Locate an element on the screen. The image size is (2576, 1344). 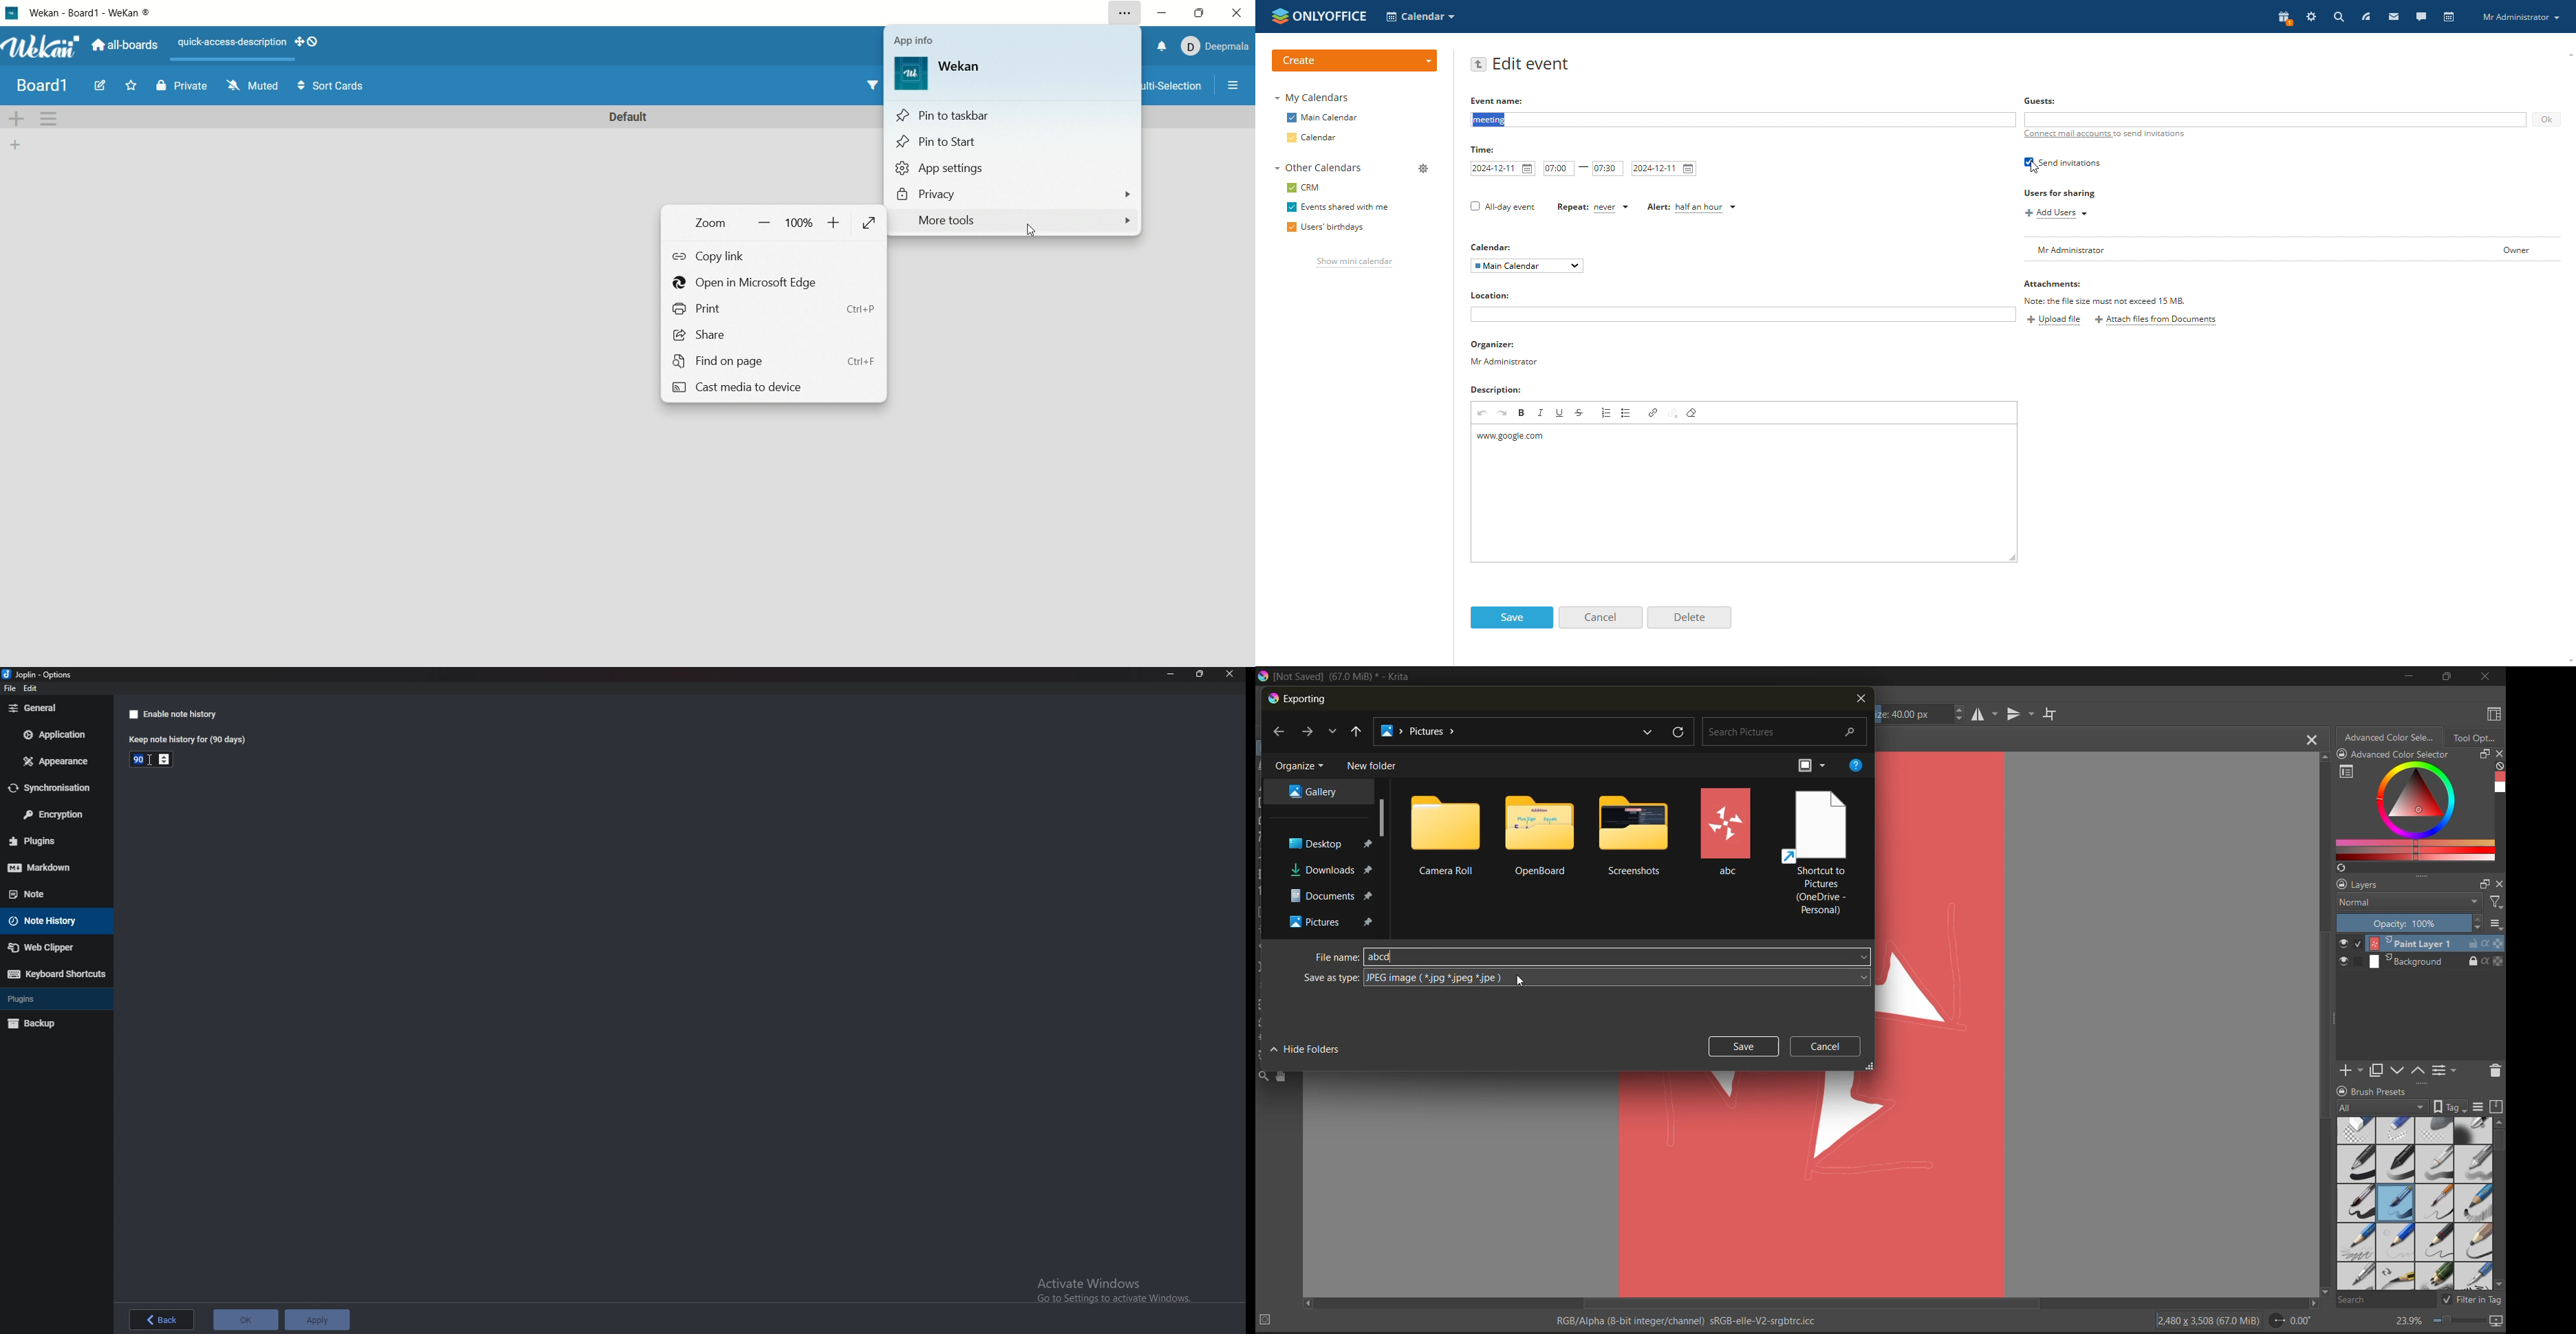
remove format is located at coordinates (1694, 412).